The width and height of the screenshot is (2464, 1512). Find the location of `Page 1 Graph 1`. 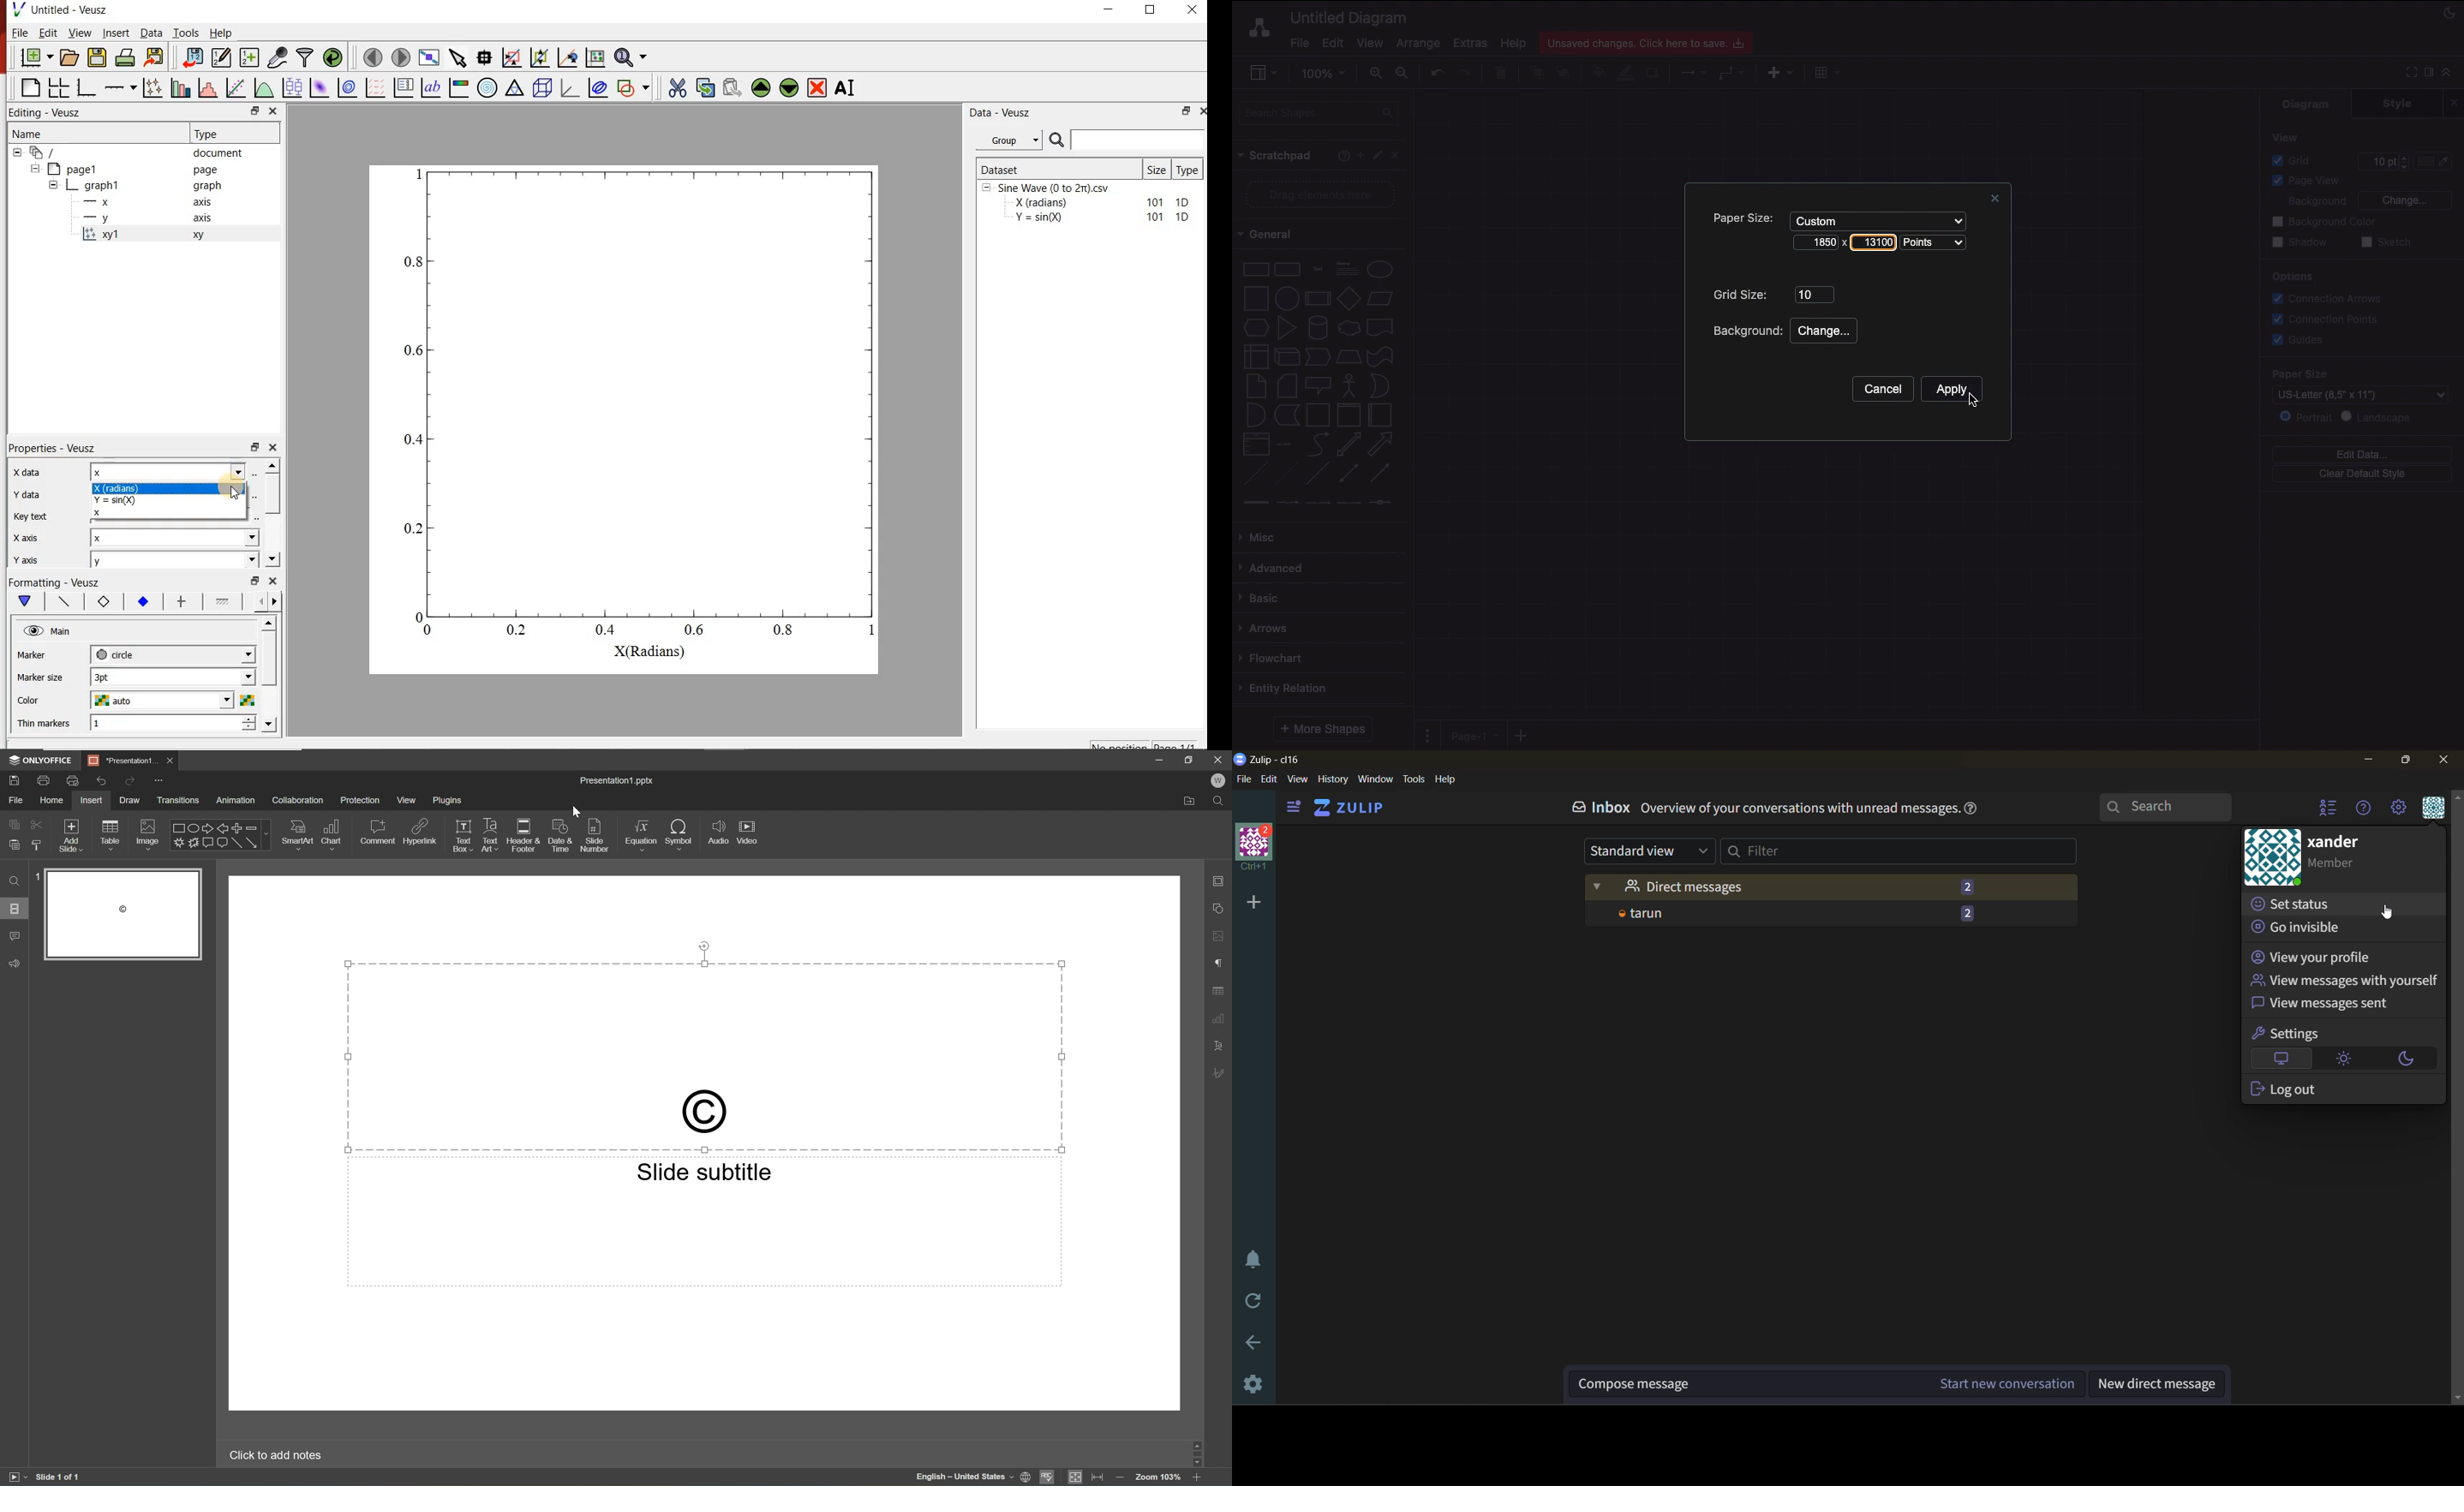

Page 1 Graph 1 is located at coordinates (72, 194).